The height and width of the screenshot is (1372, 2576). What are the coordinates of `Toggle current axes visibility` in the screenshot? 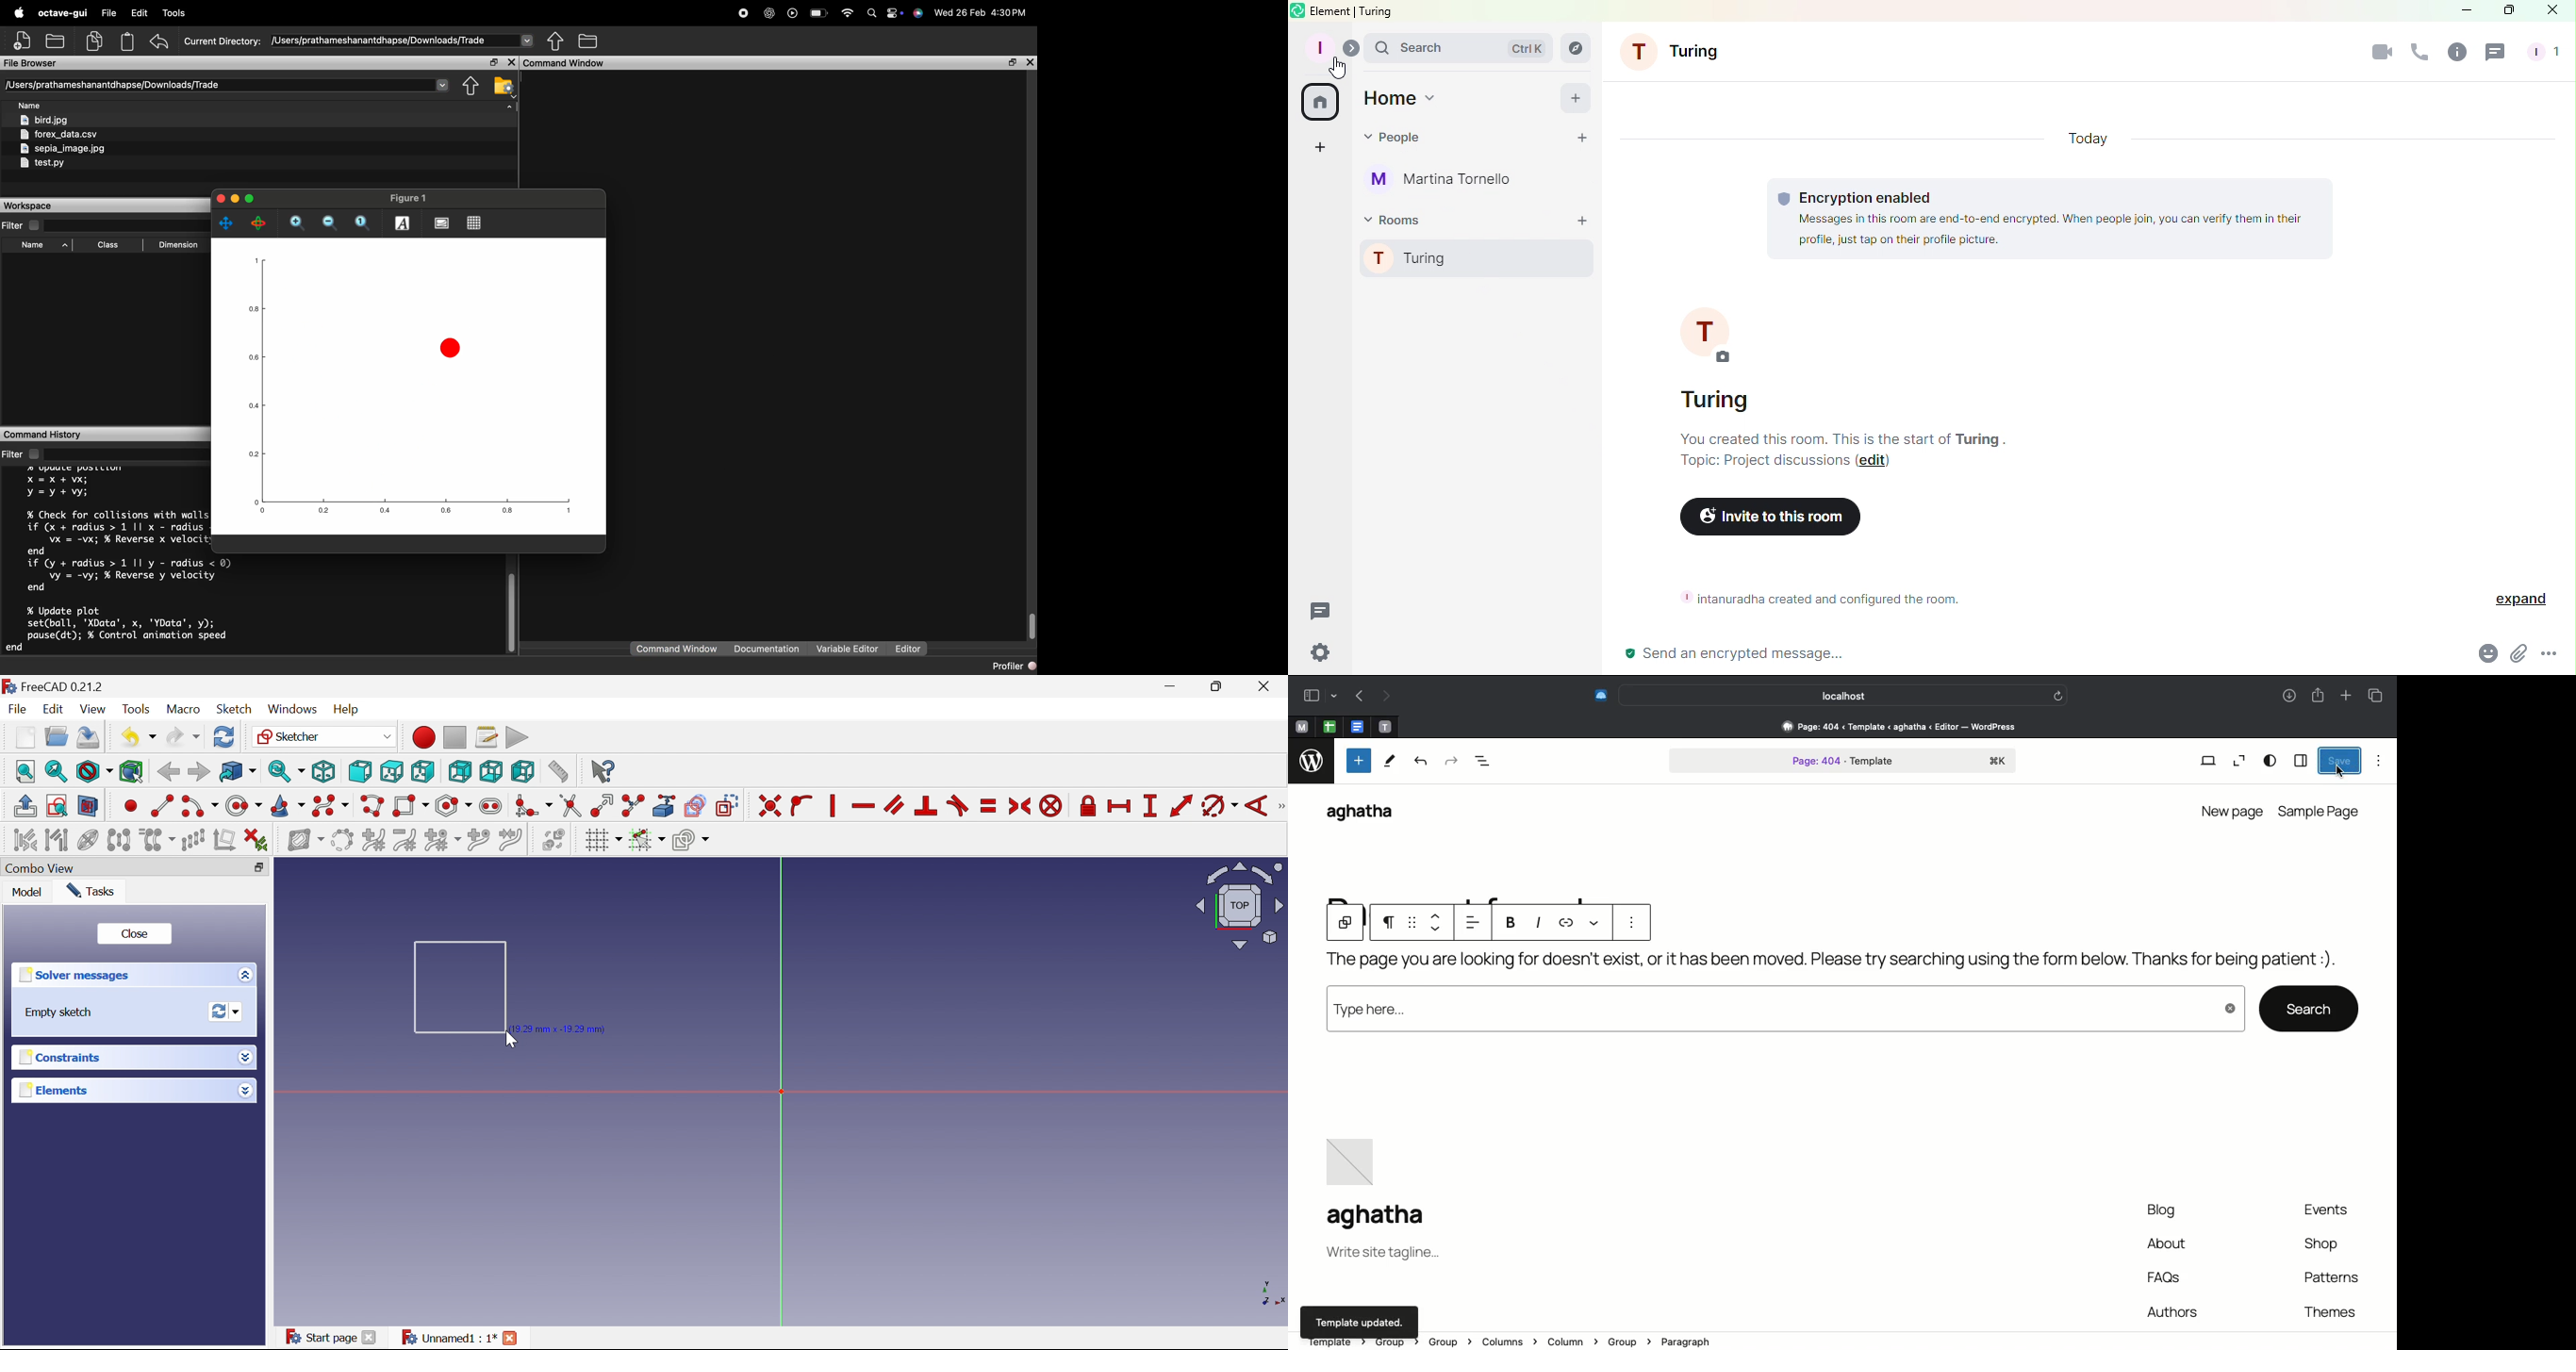 It's located at (441, 223).